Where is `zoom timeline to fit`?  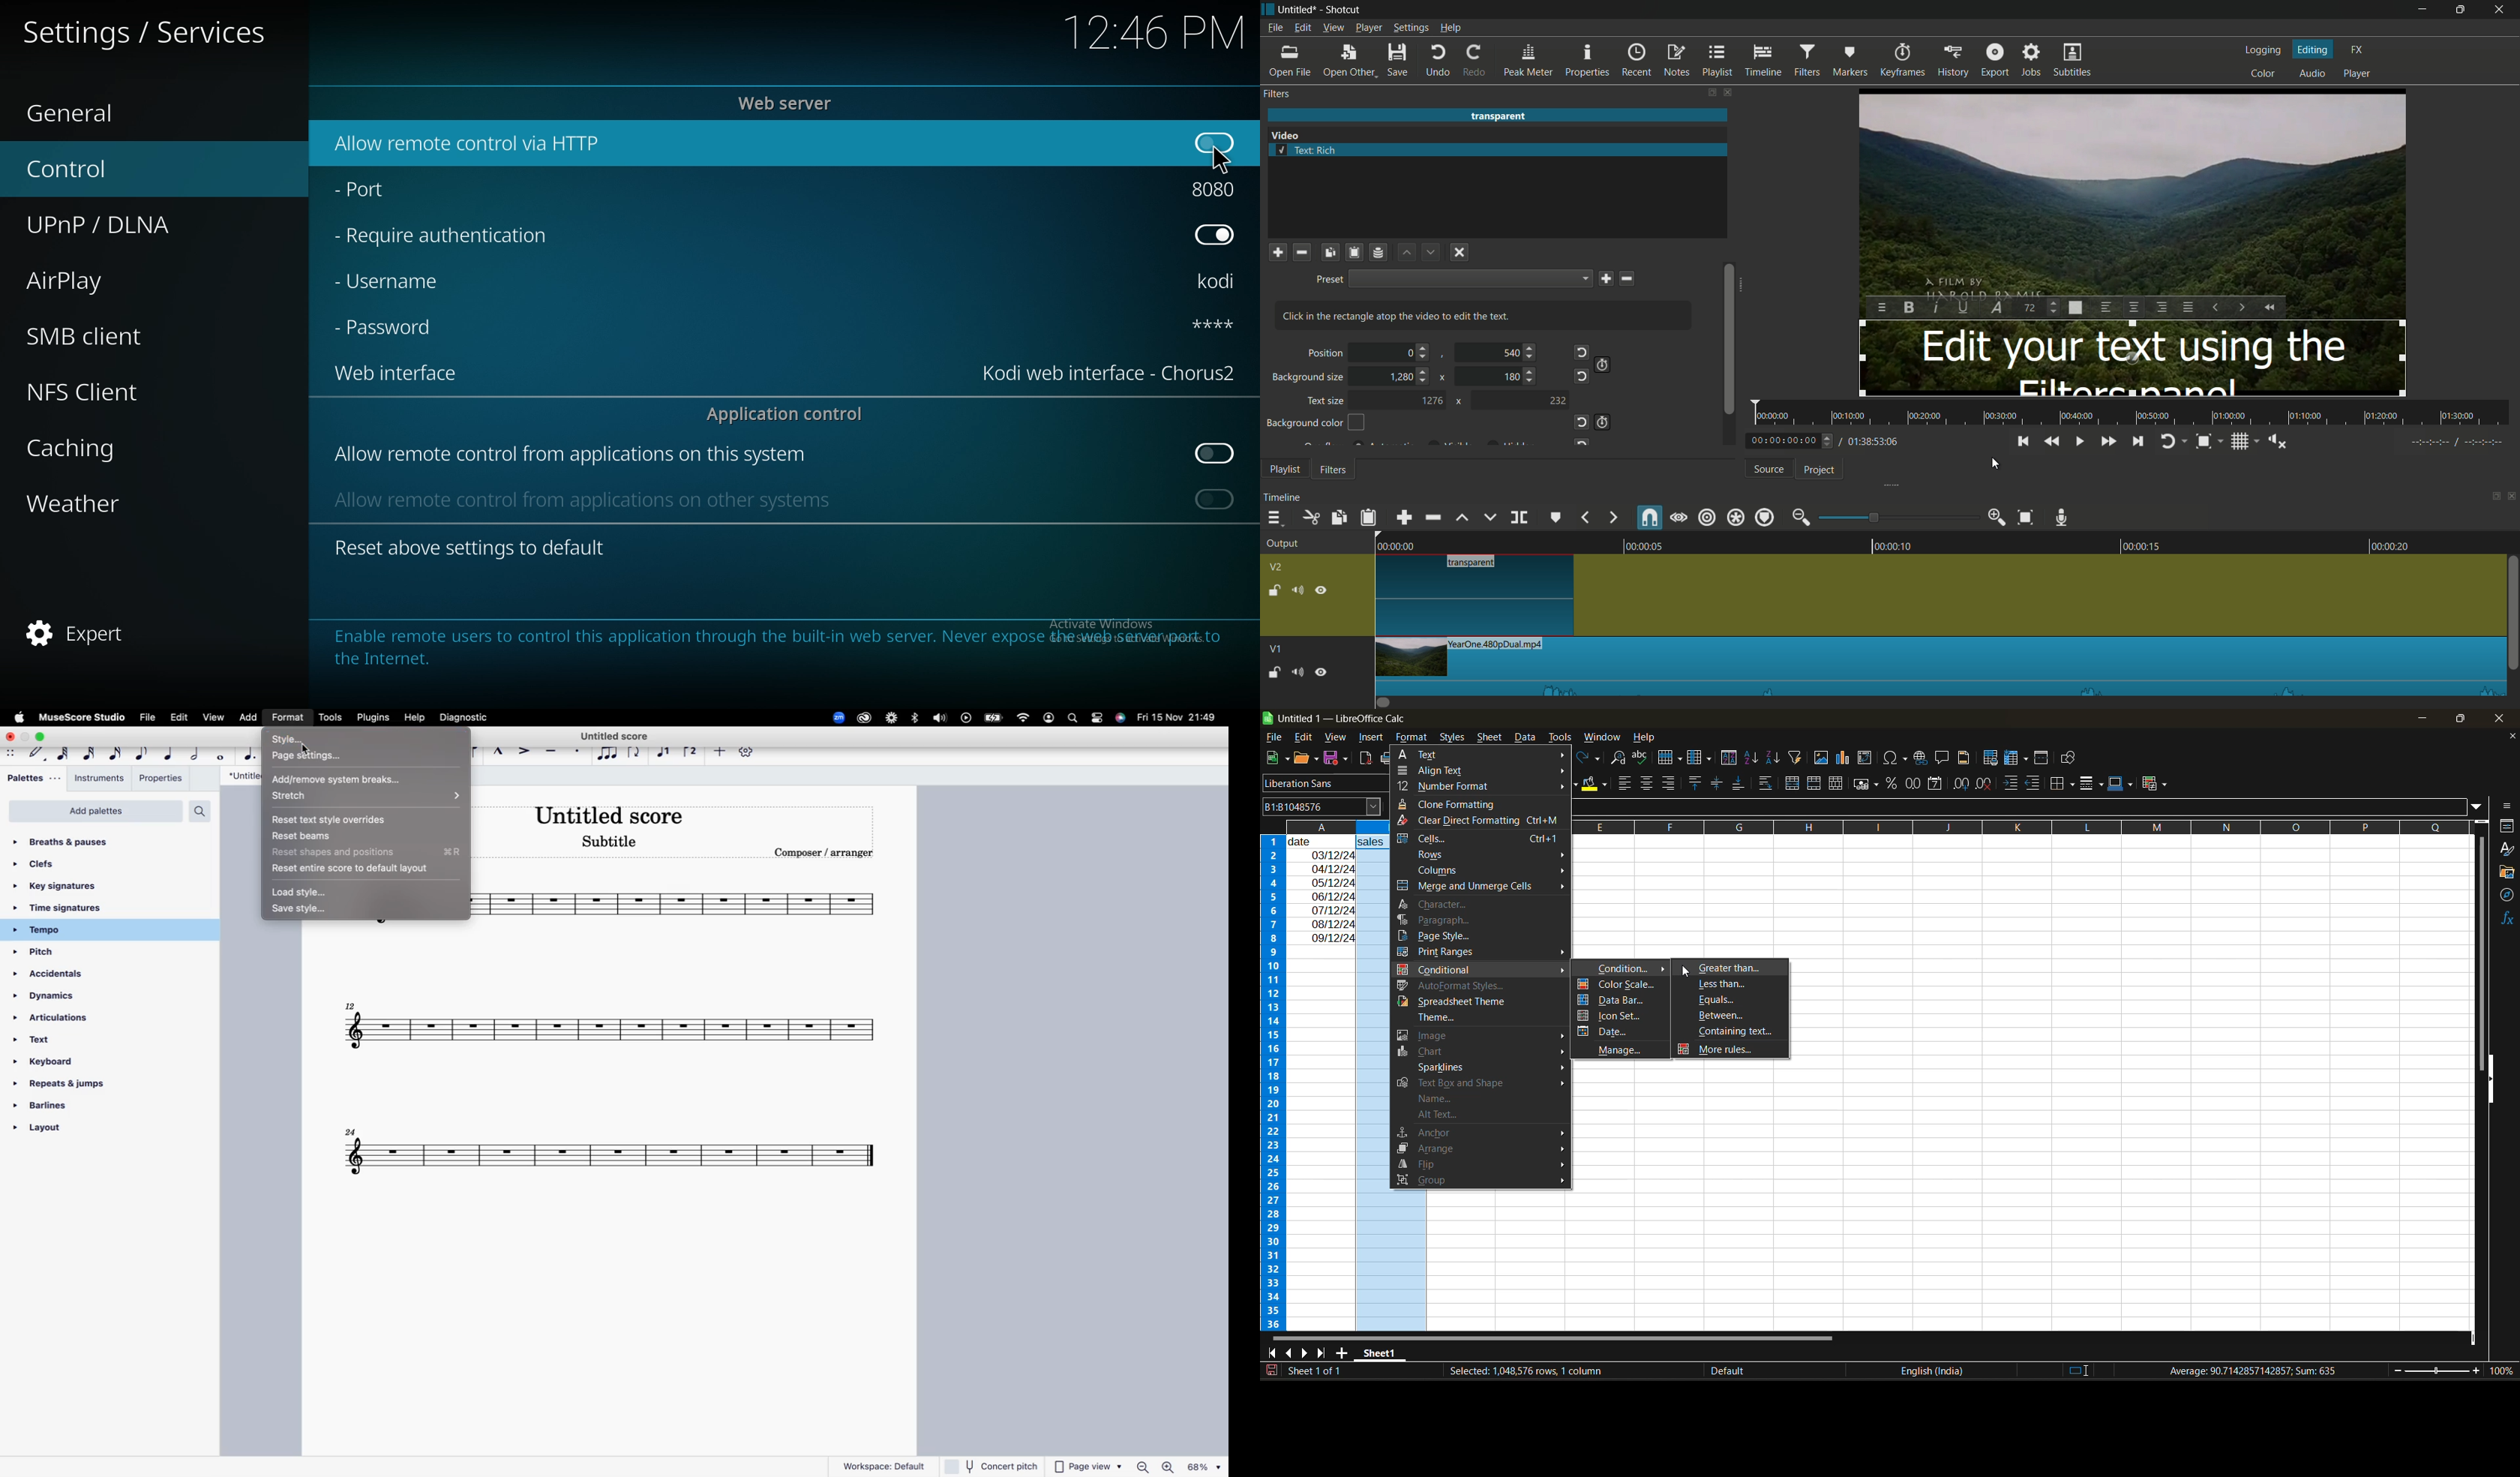
zoom timeline to fit is located at coordinates (2025, 518).